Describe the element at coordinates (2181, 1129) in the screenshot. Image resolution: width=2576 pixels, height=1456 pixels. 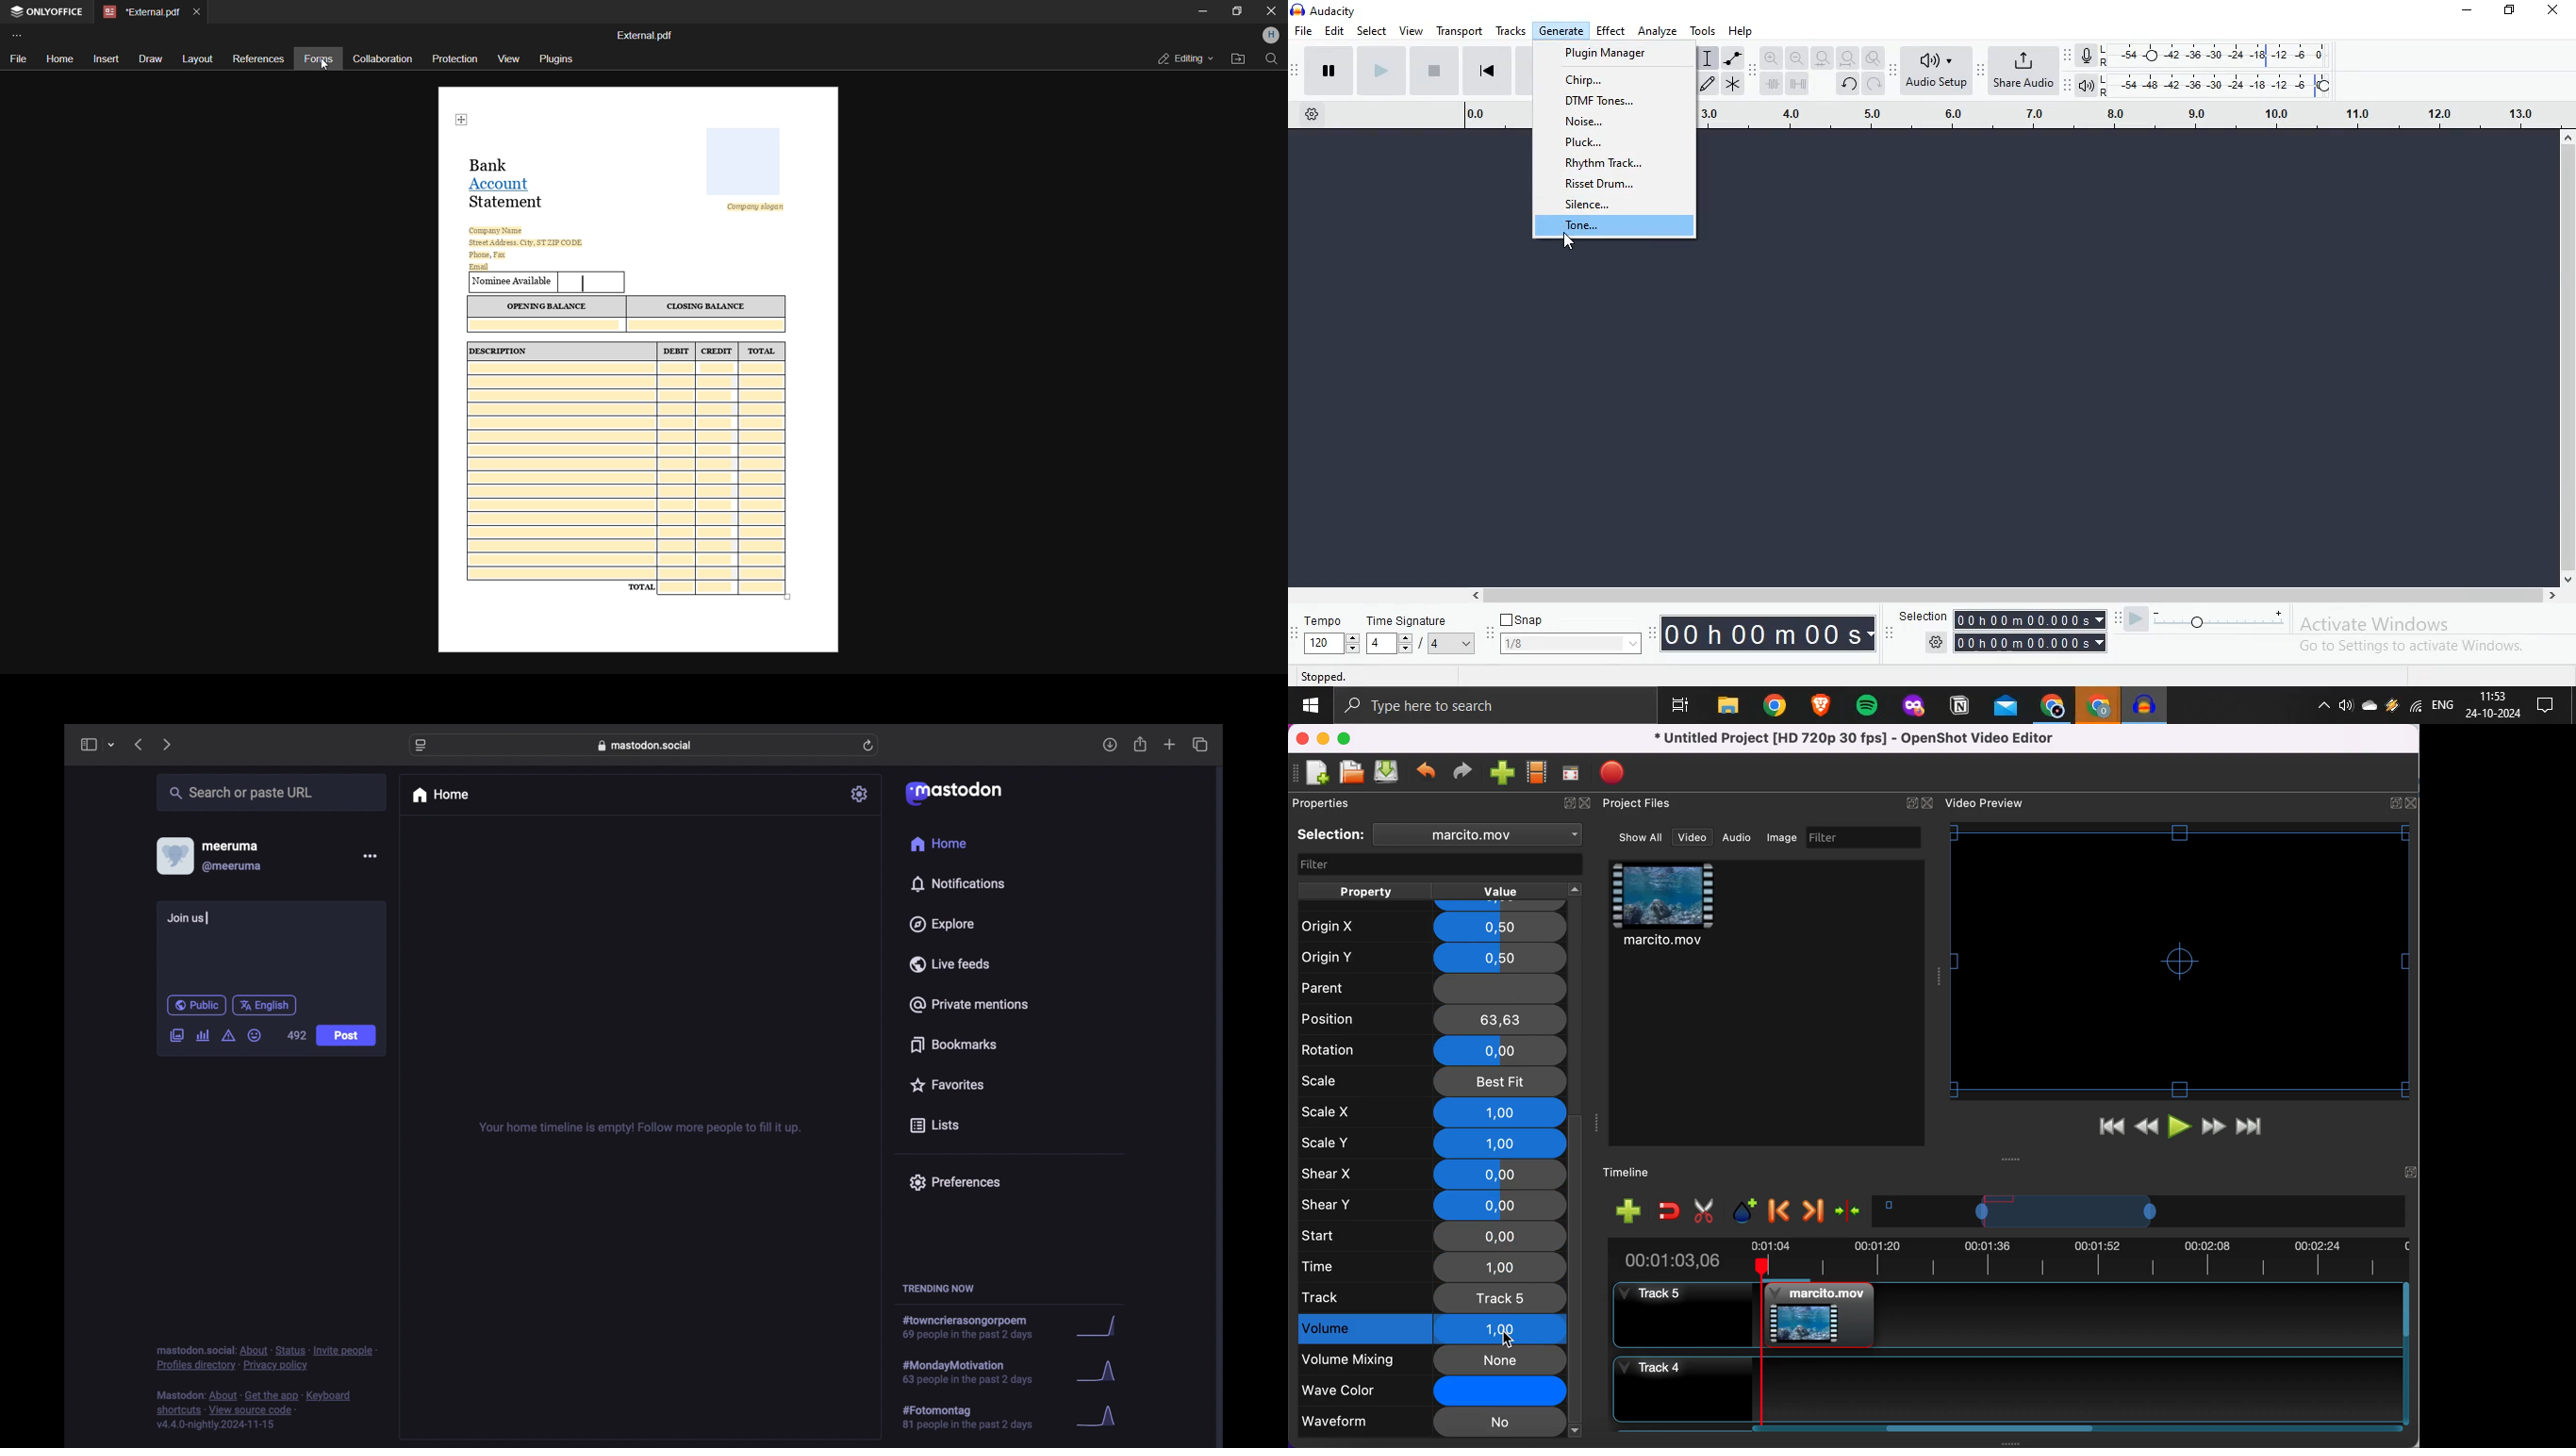
I see `play` at that location.